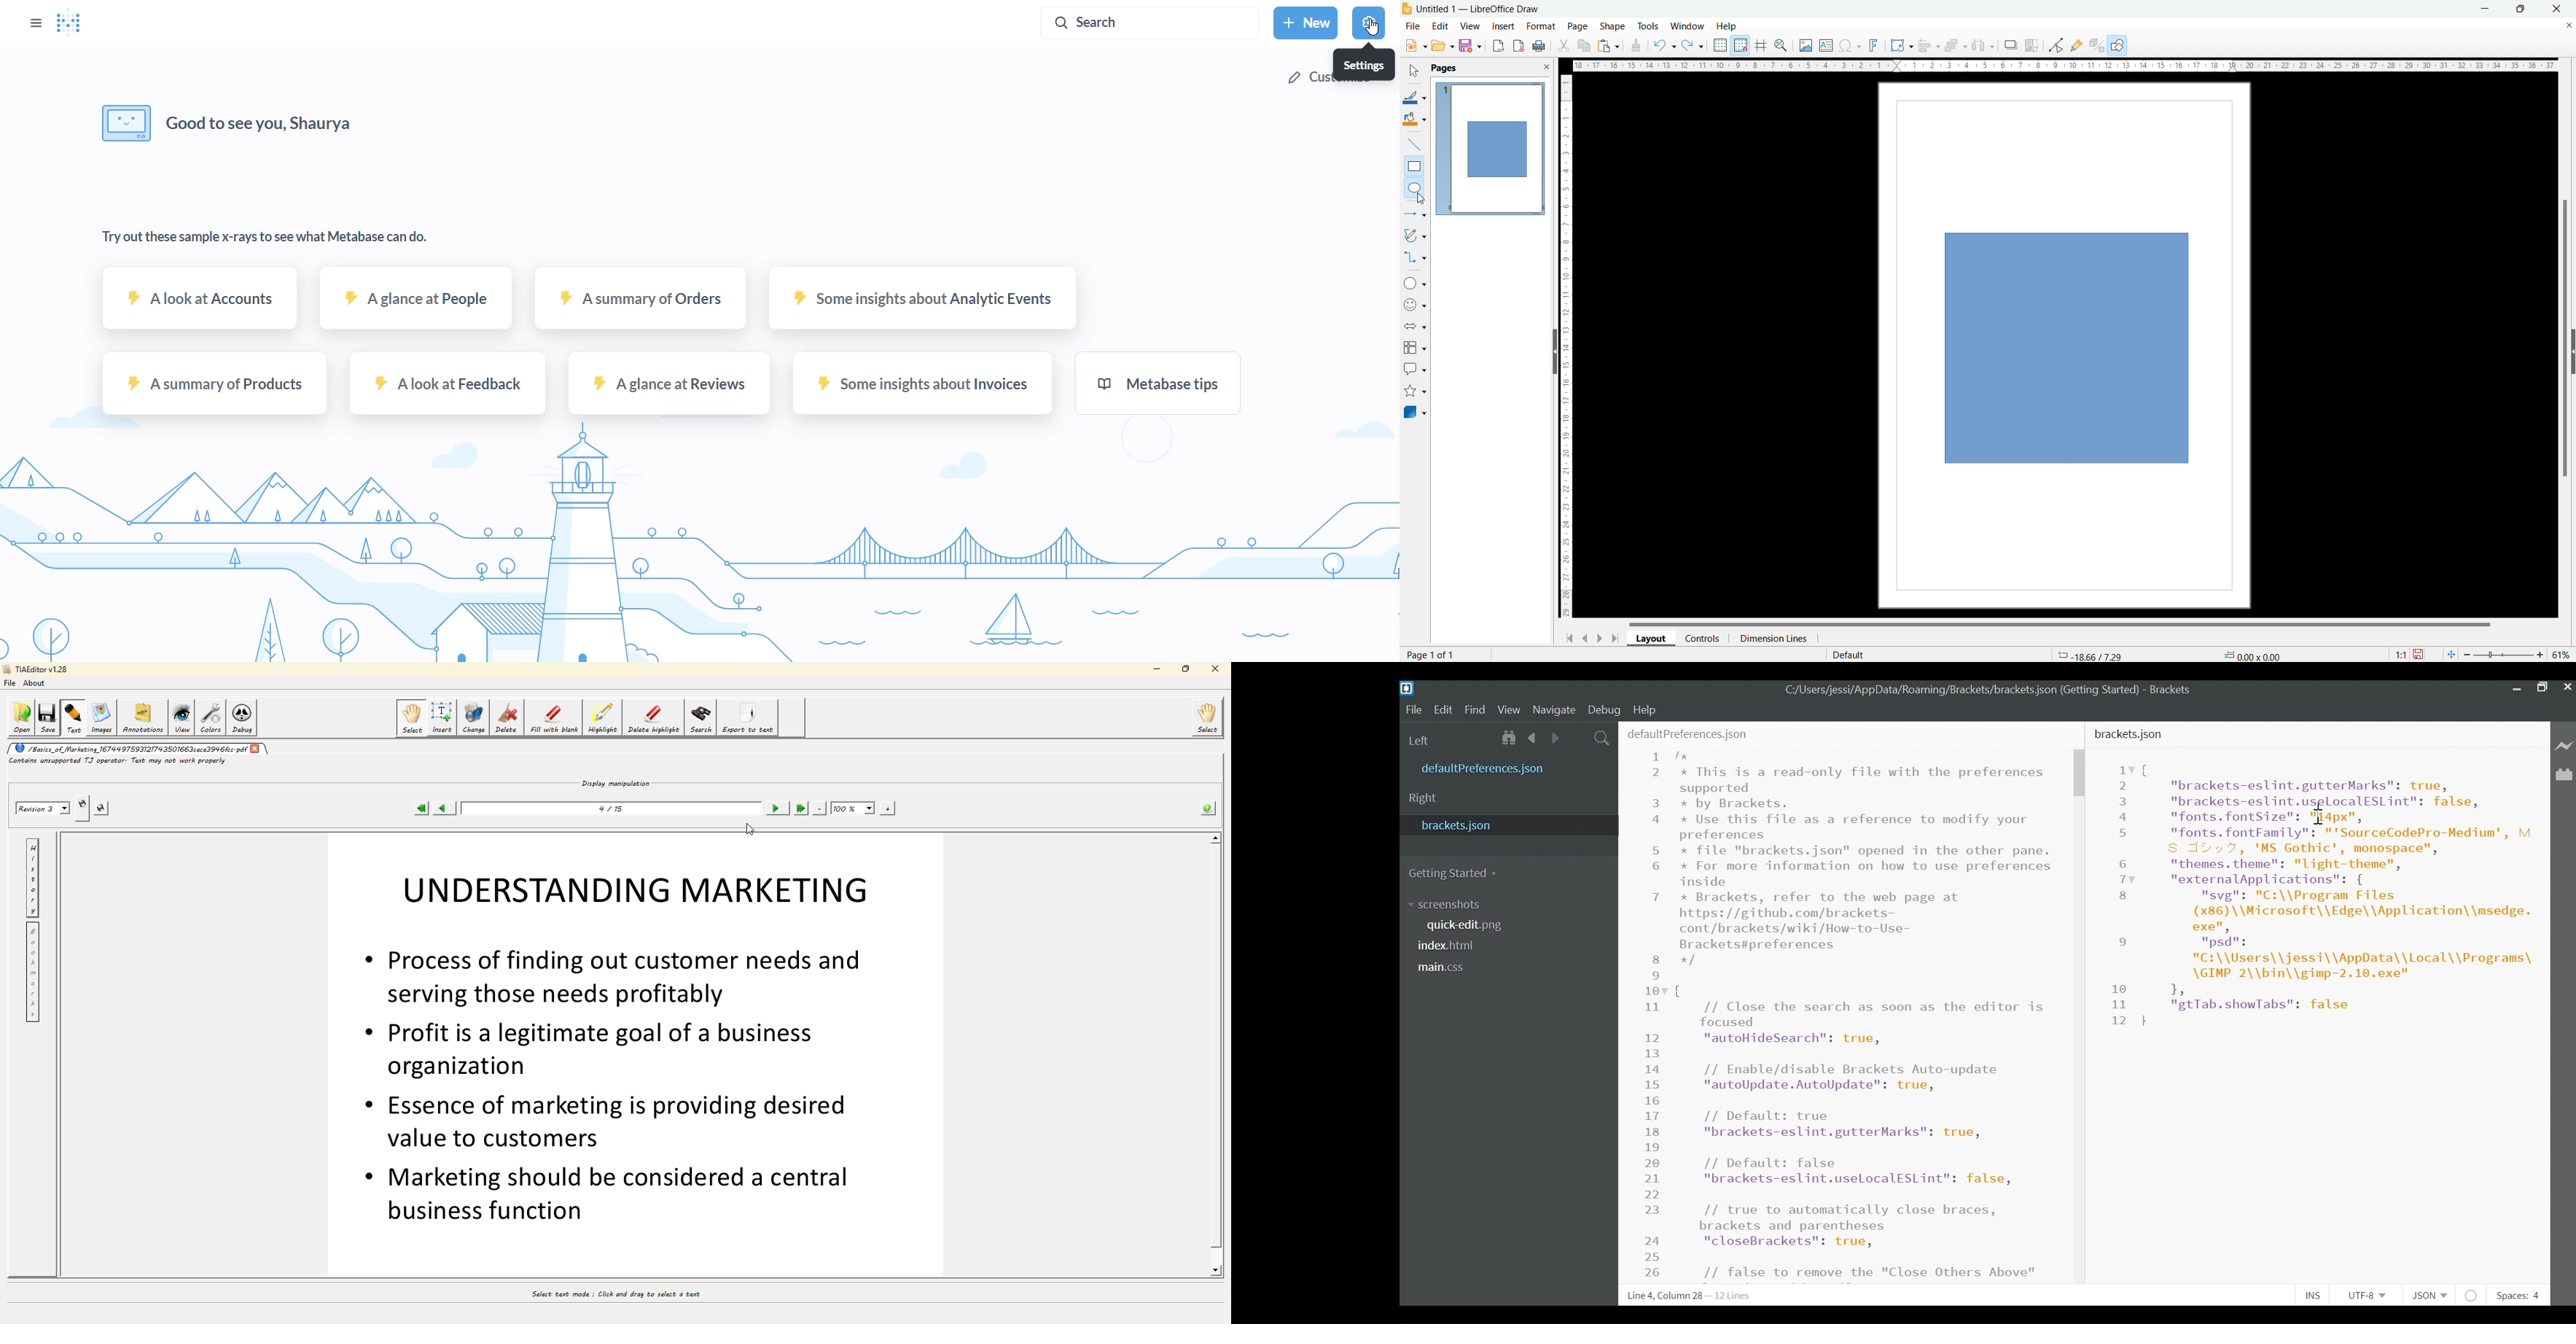 The image size is (2576, 1344). Describe the element at coordinates (2569, 25) in the screenshot. I see `close document` at that location.